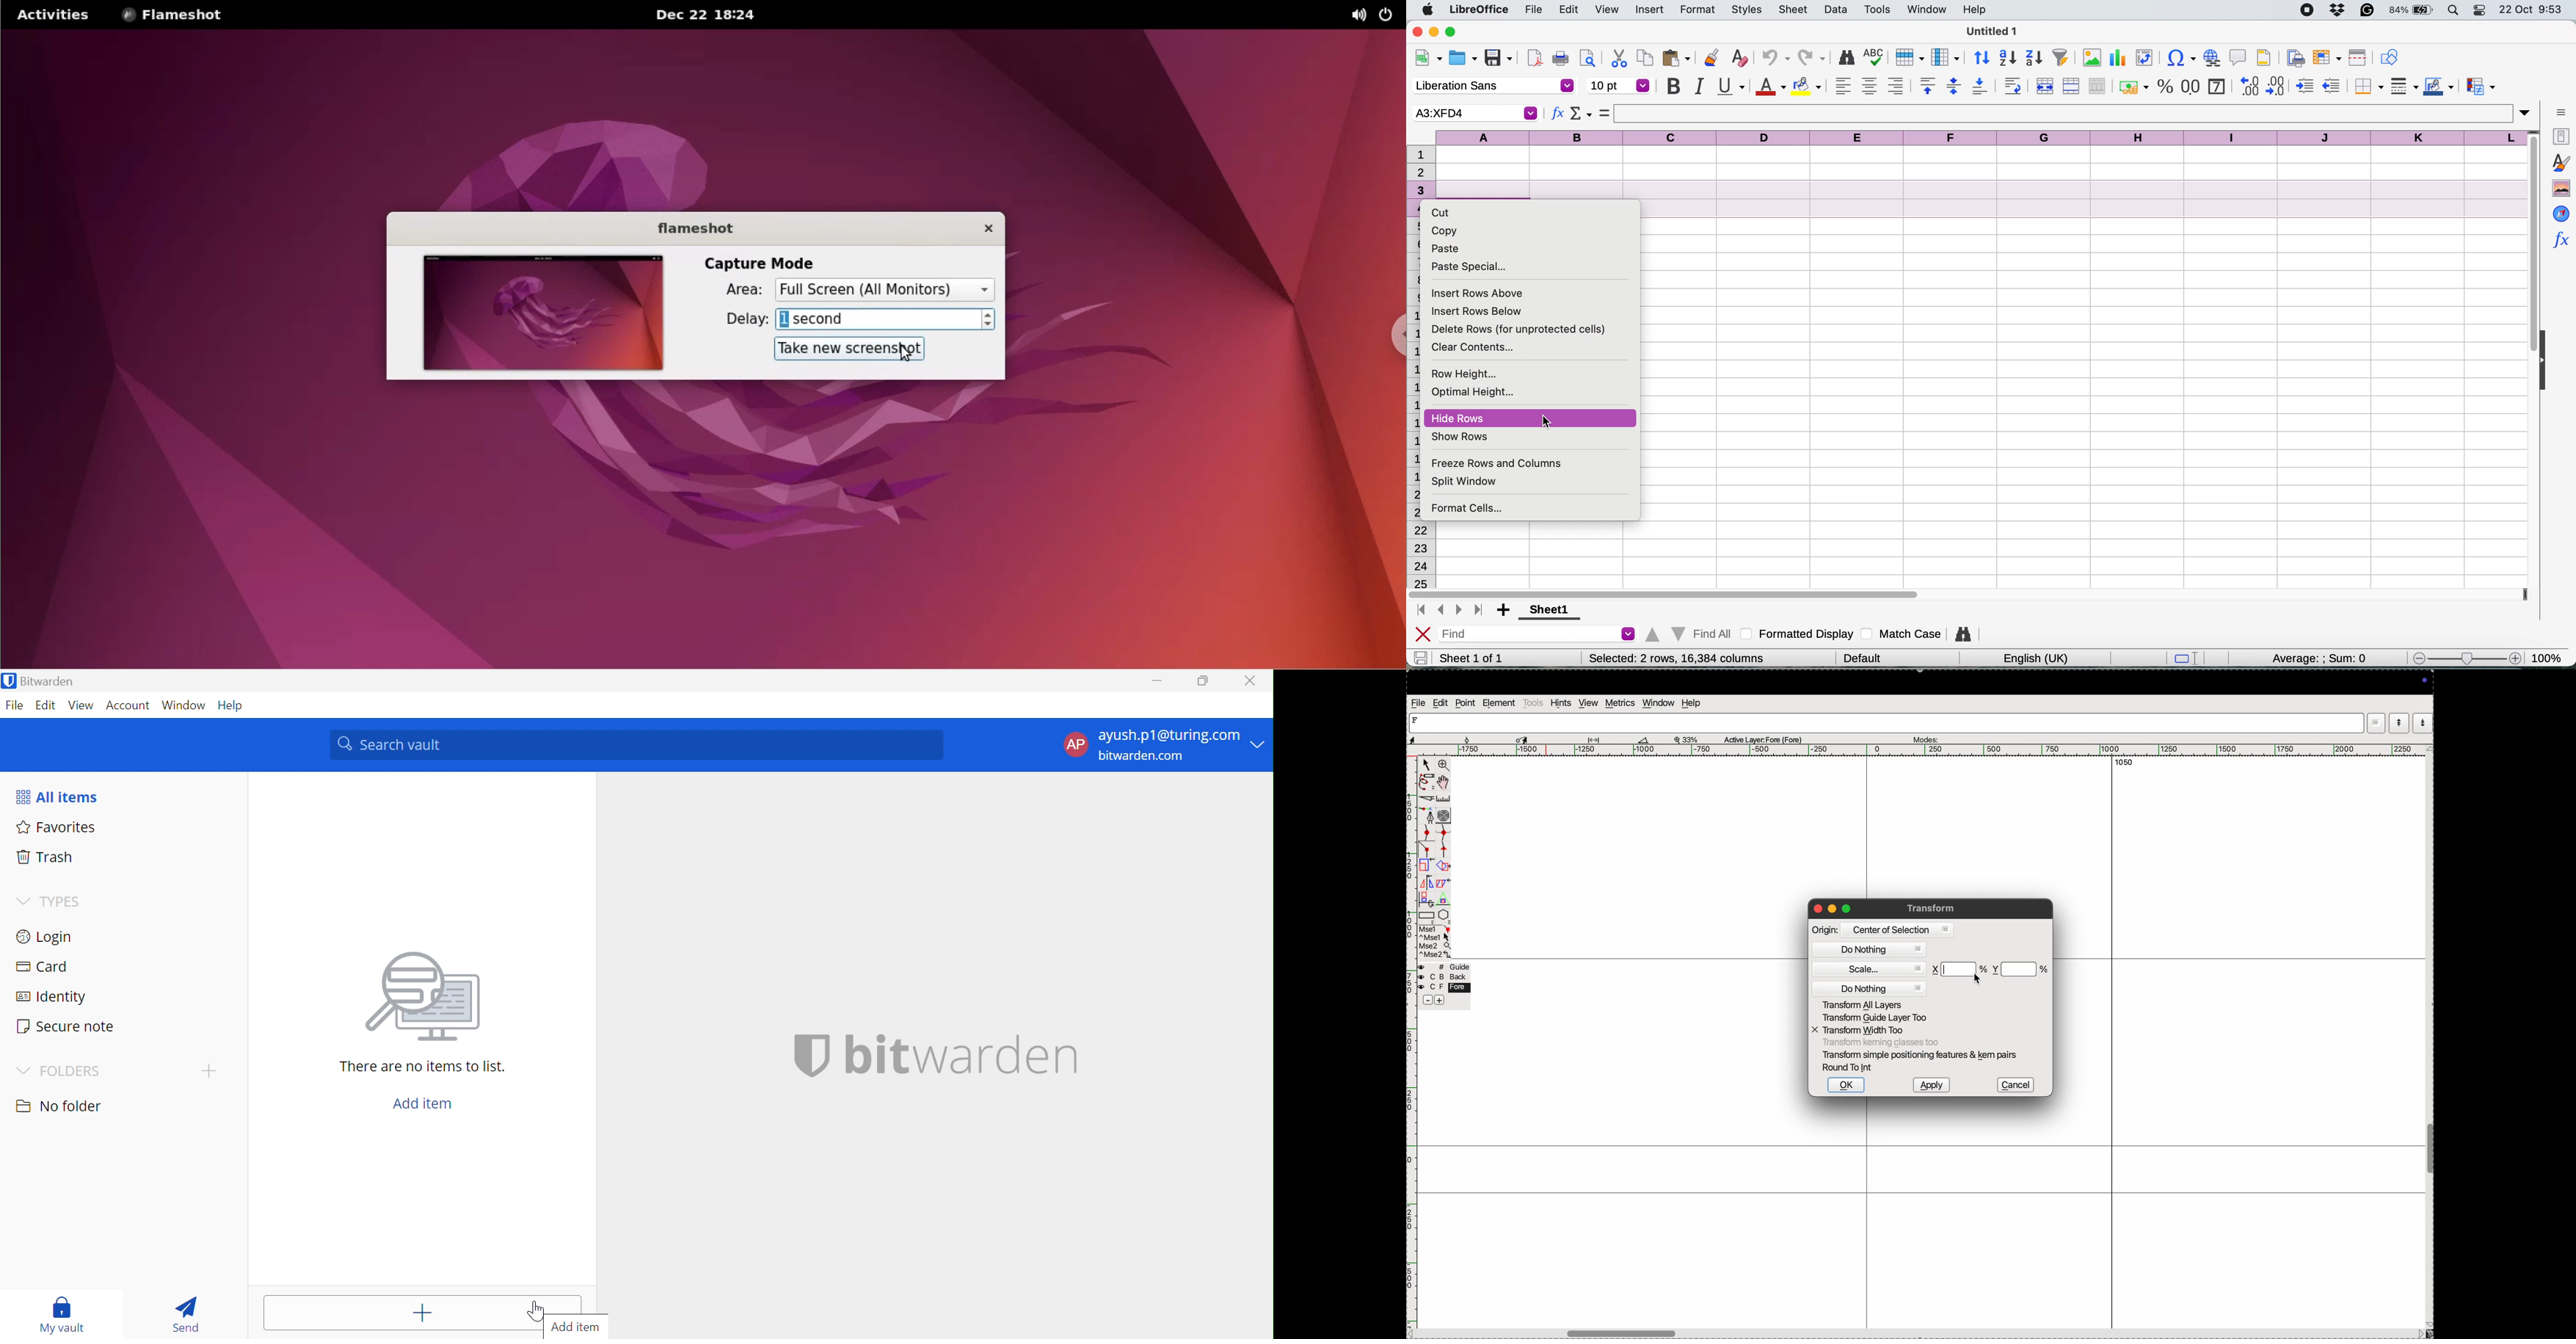 This screenshot has height=1344, width=2576. I want to click on grammarly, so click(2369, 10).